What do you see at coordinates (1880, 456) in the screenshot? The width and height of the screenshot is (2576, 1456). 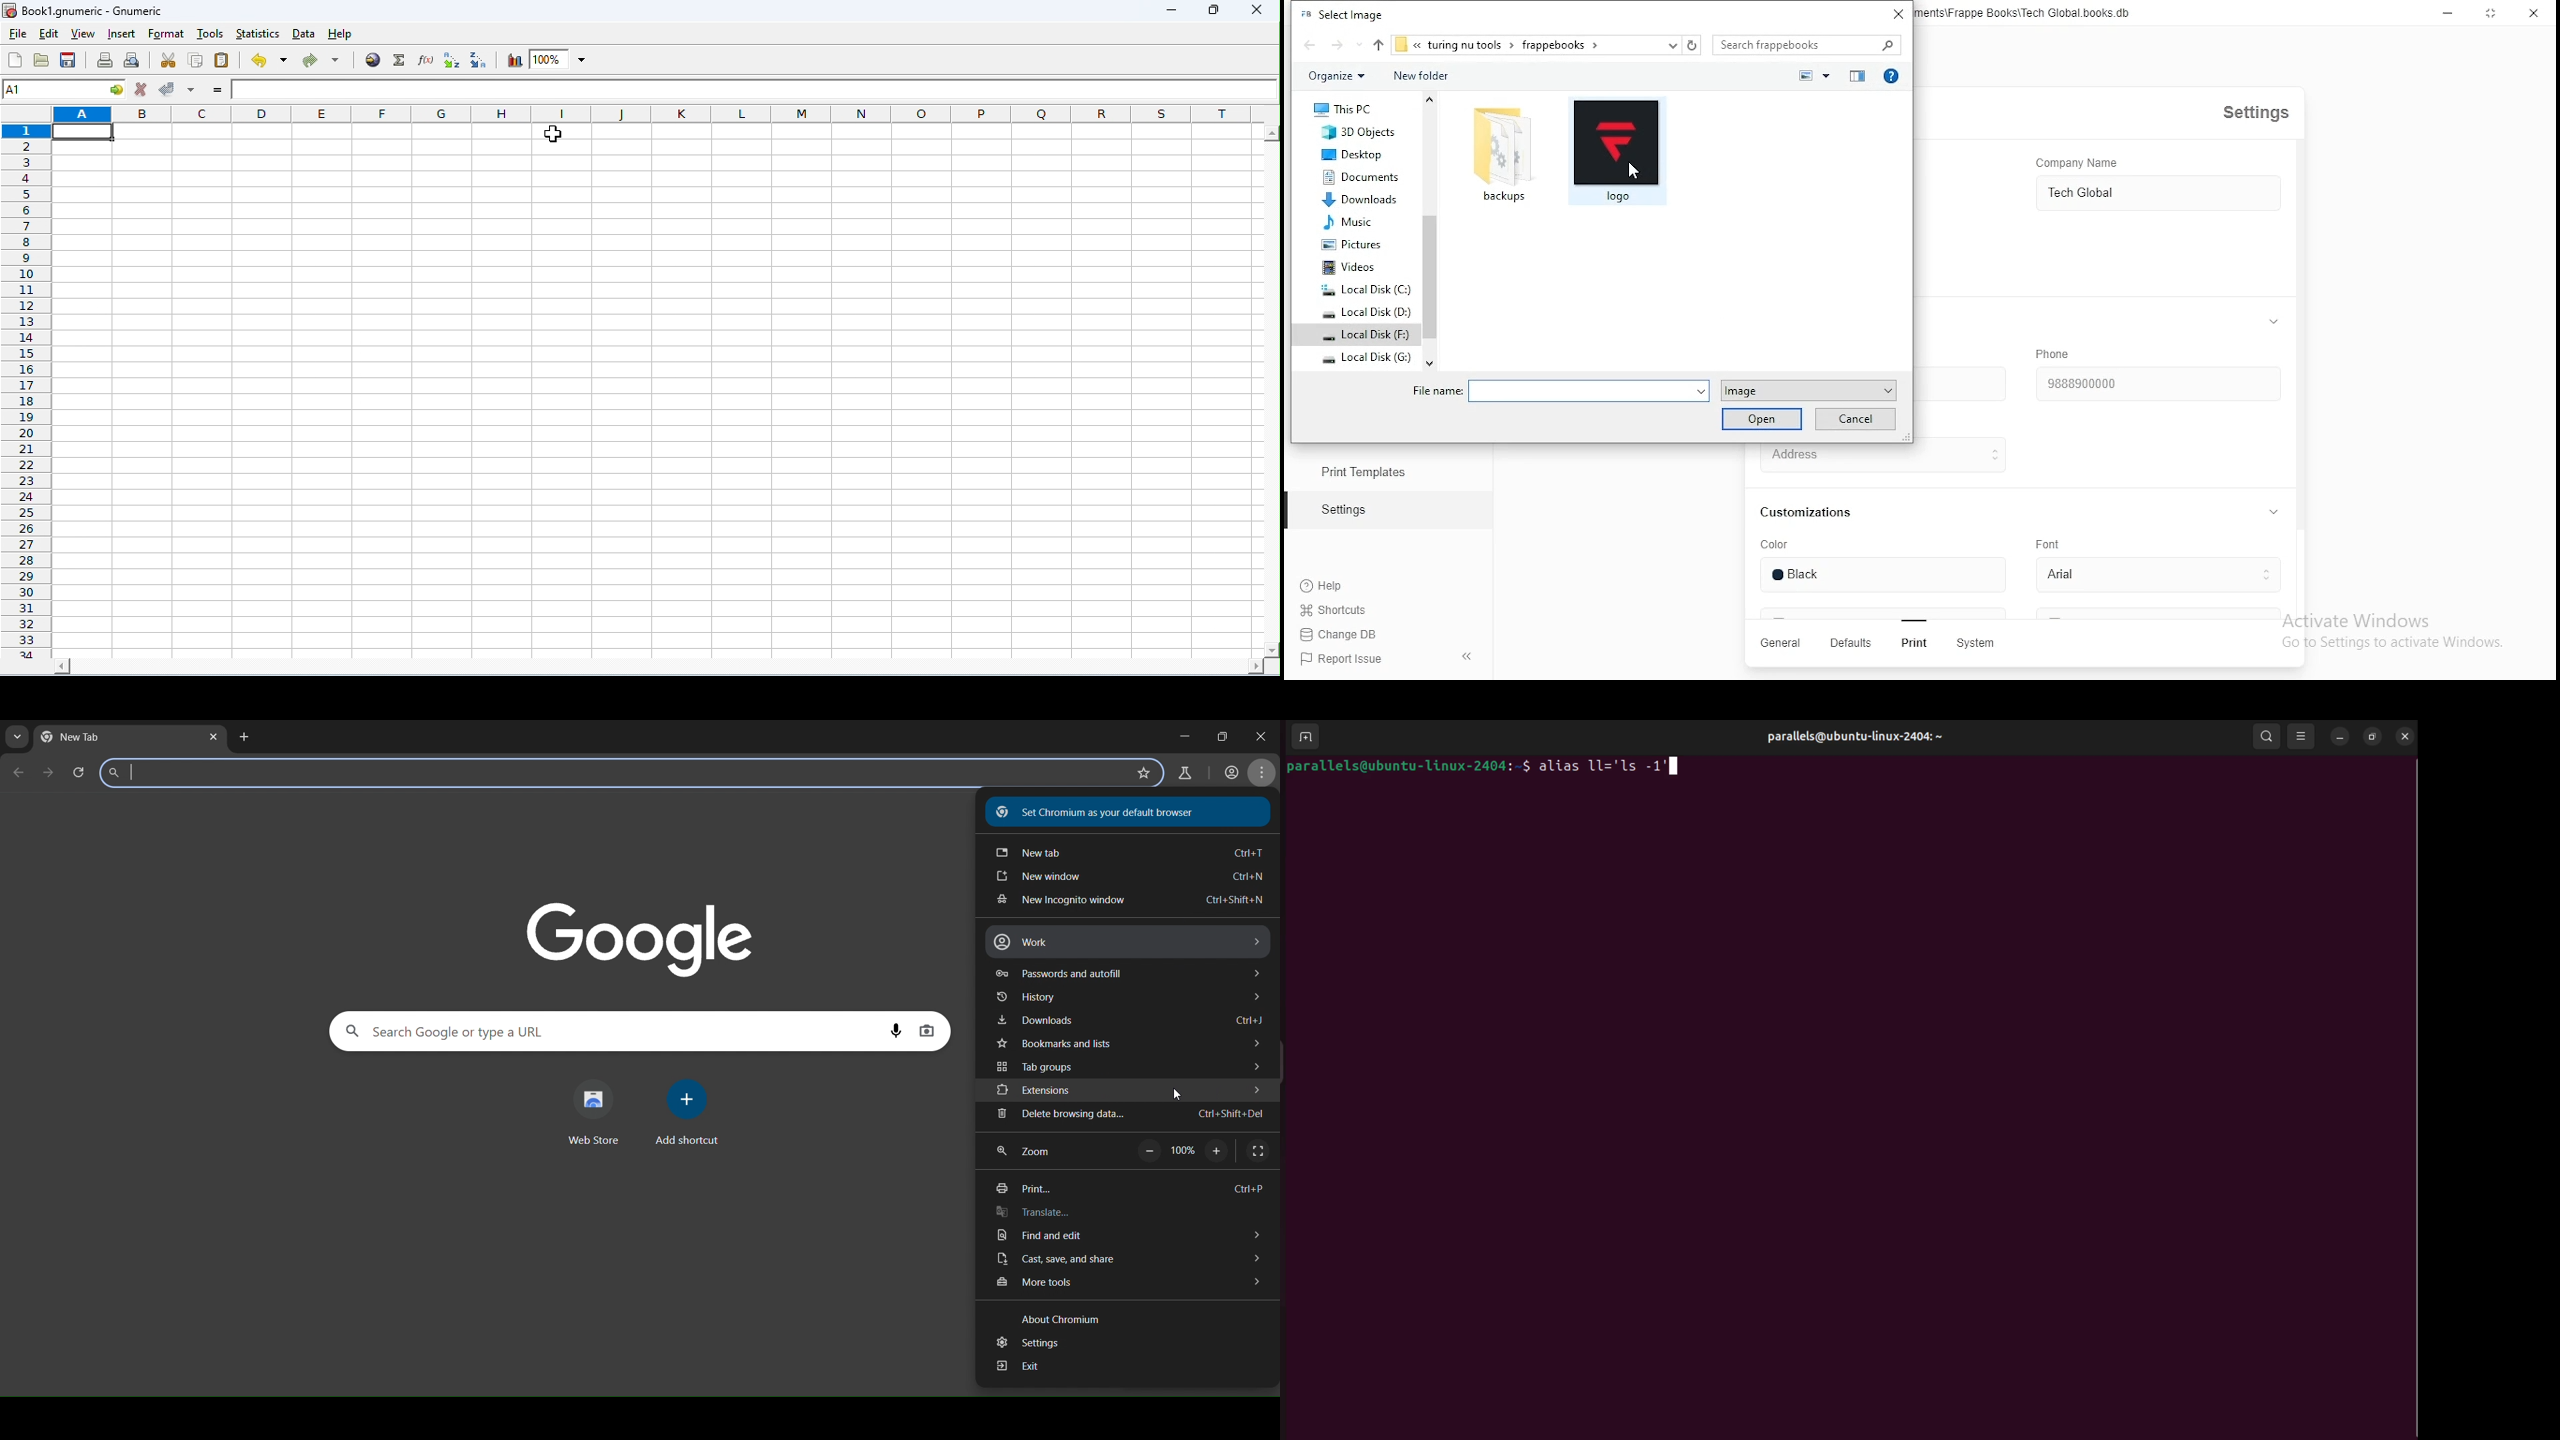 I see `Address Input Box` at bounding box center [1880, 456].